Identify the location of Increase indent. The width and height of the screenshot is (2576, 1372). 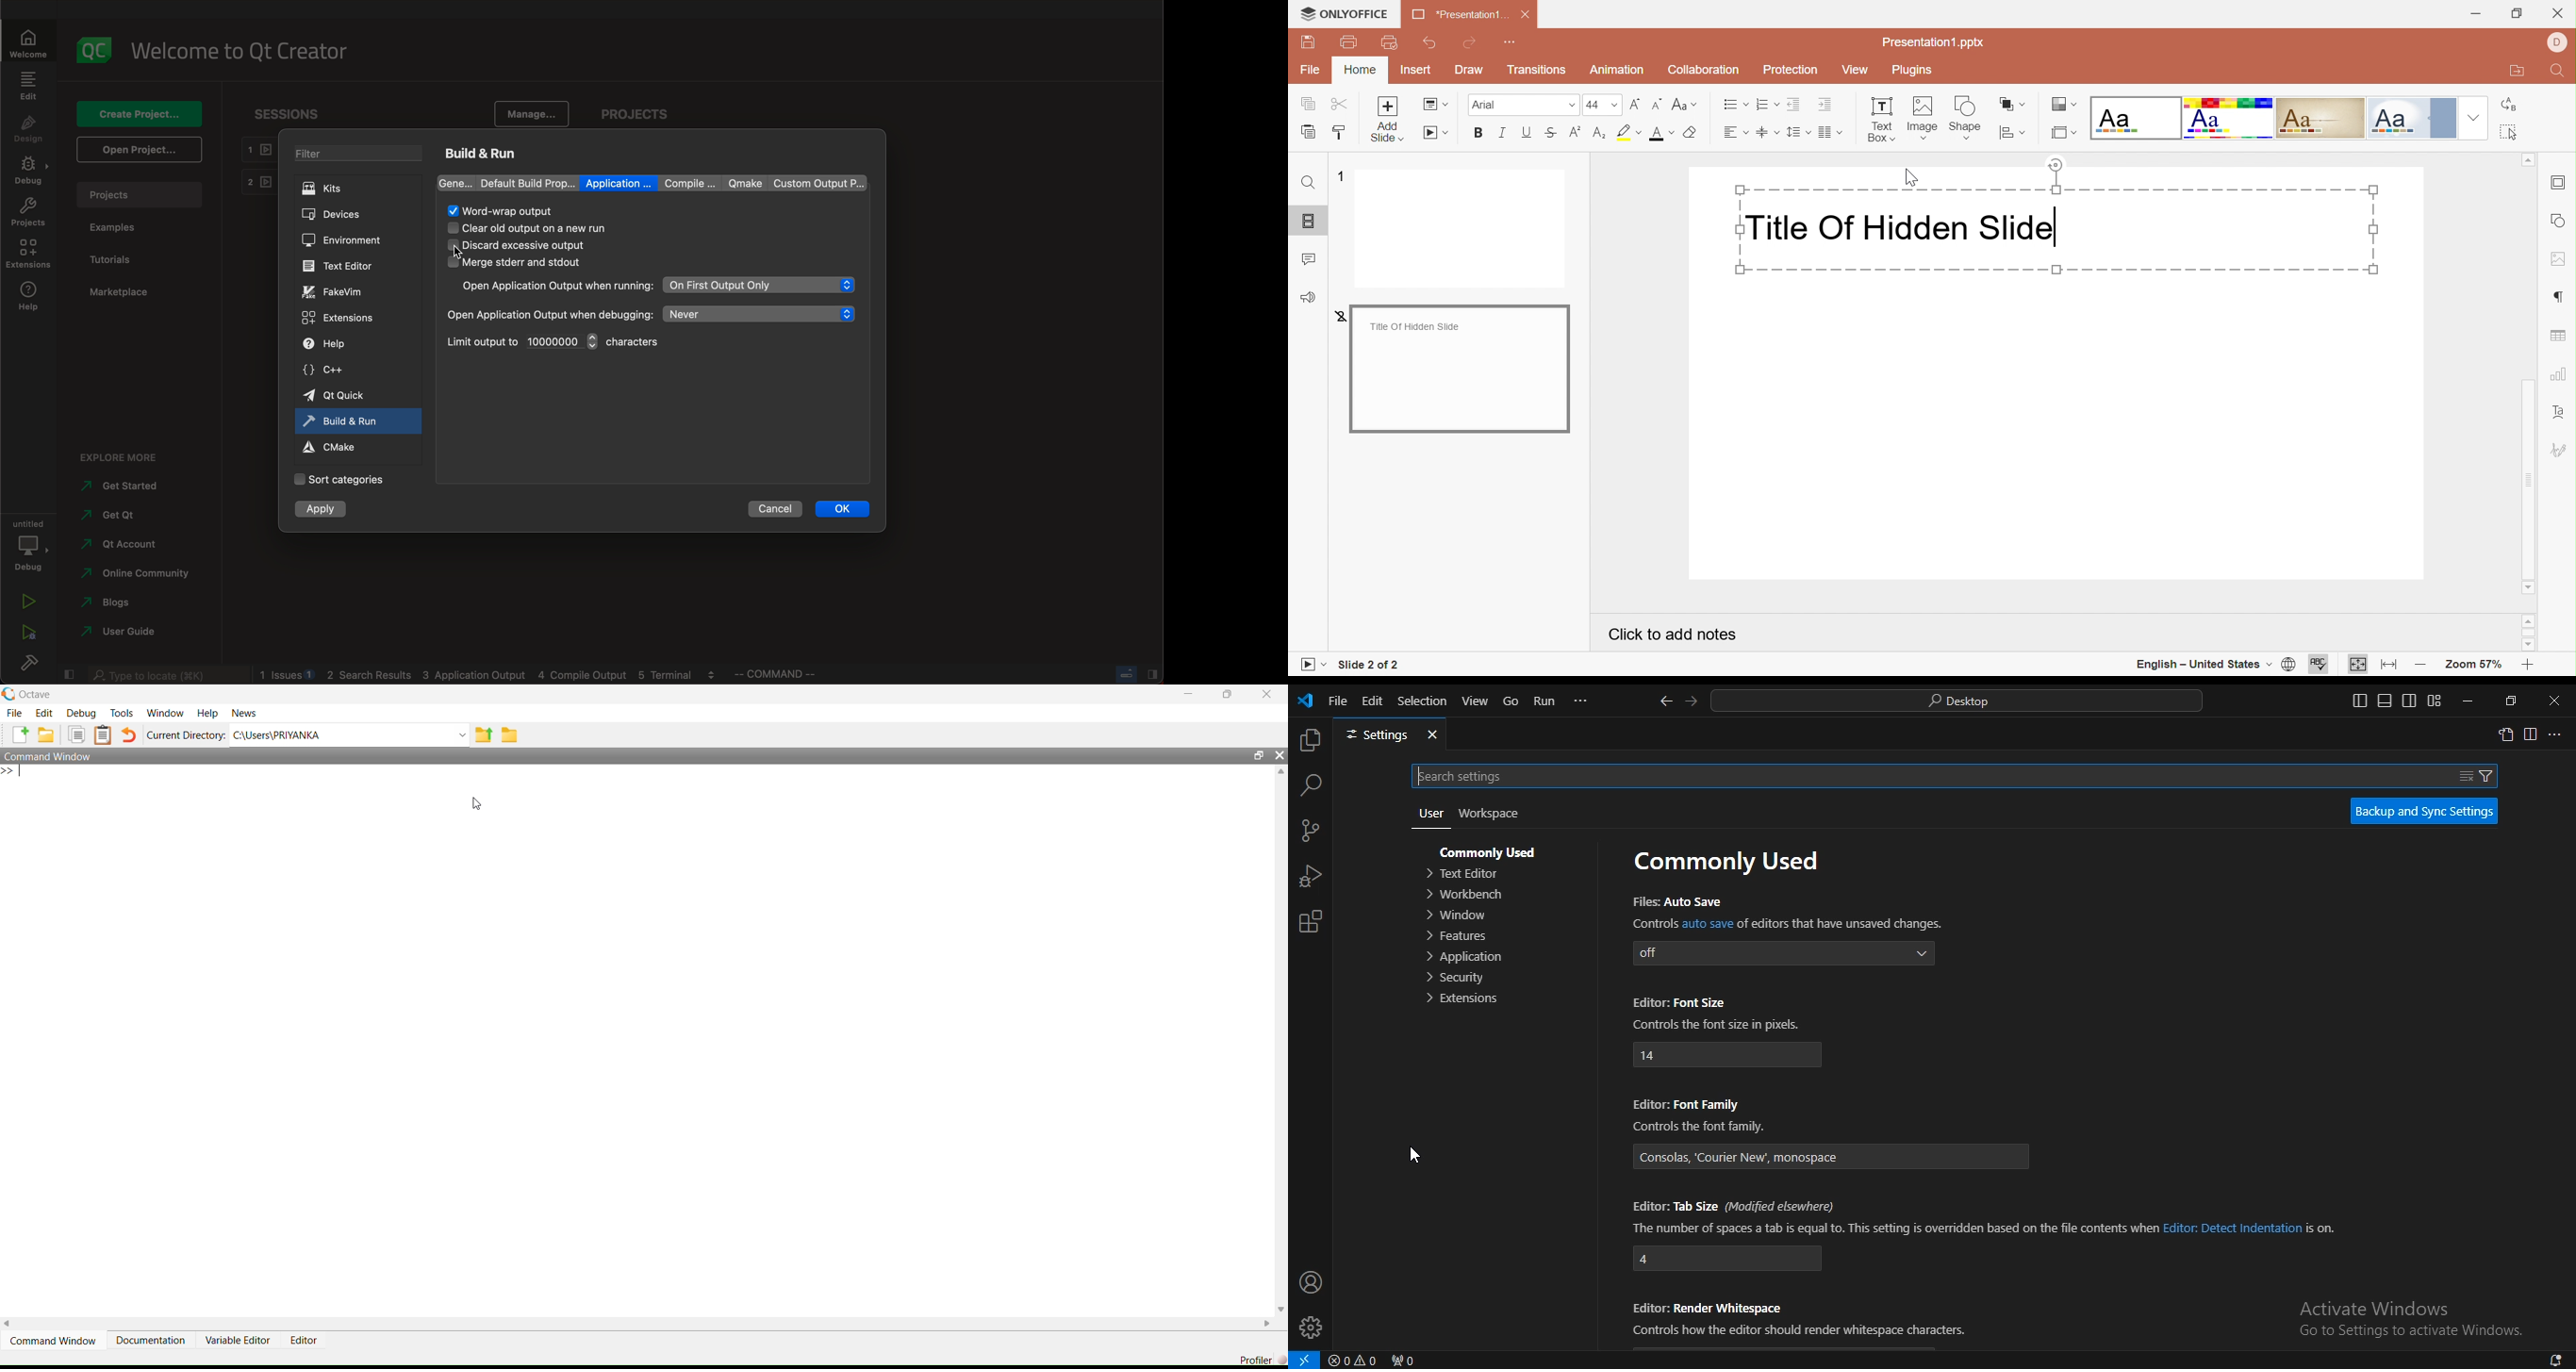
(1825, 106).